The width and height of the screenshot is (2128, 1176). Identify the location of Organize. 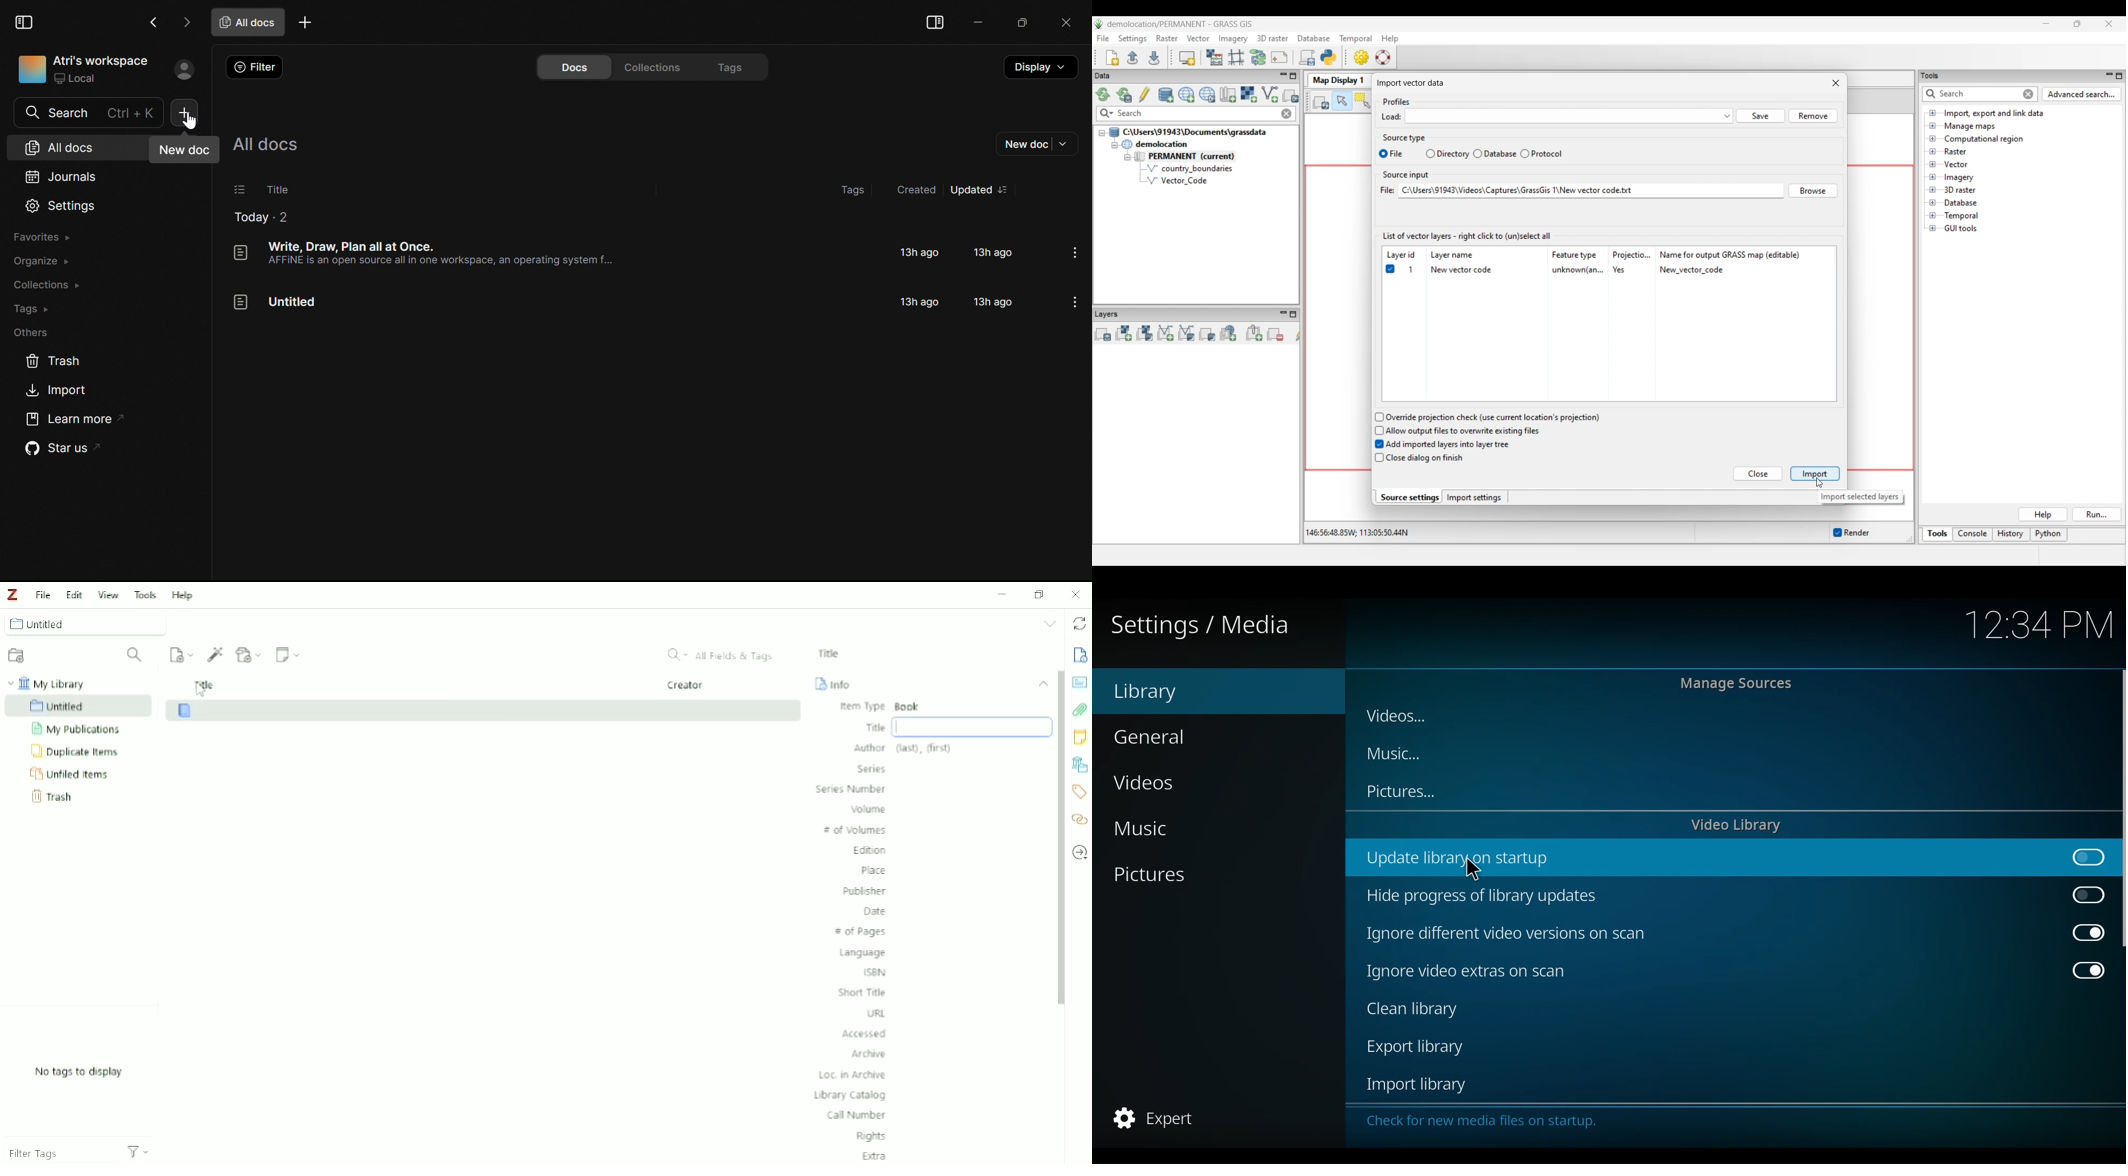
(47, 262).